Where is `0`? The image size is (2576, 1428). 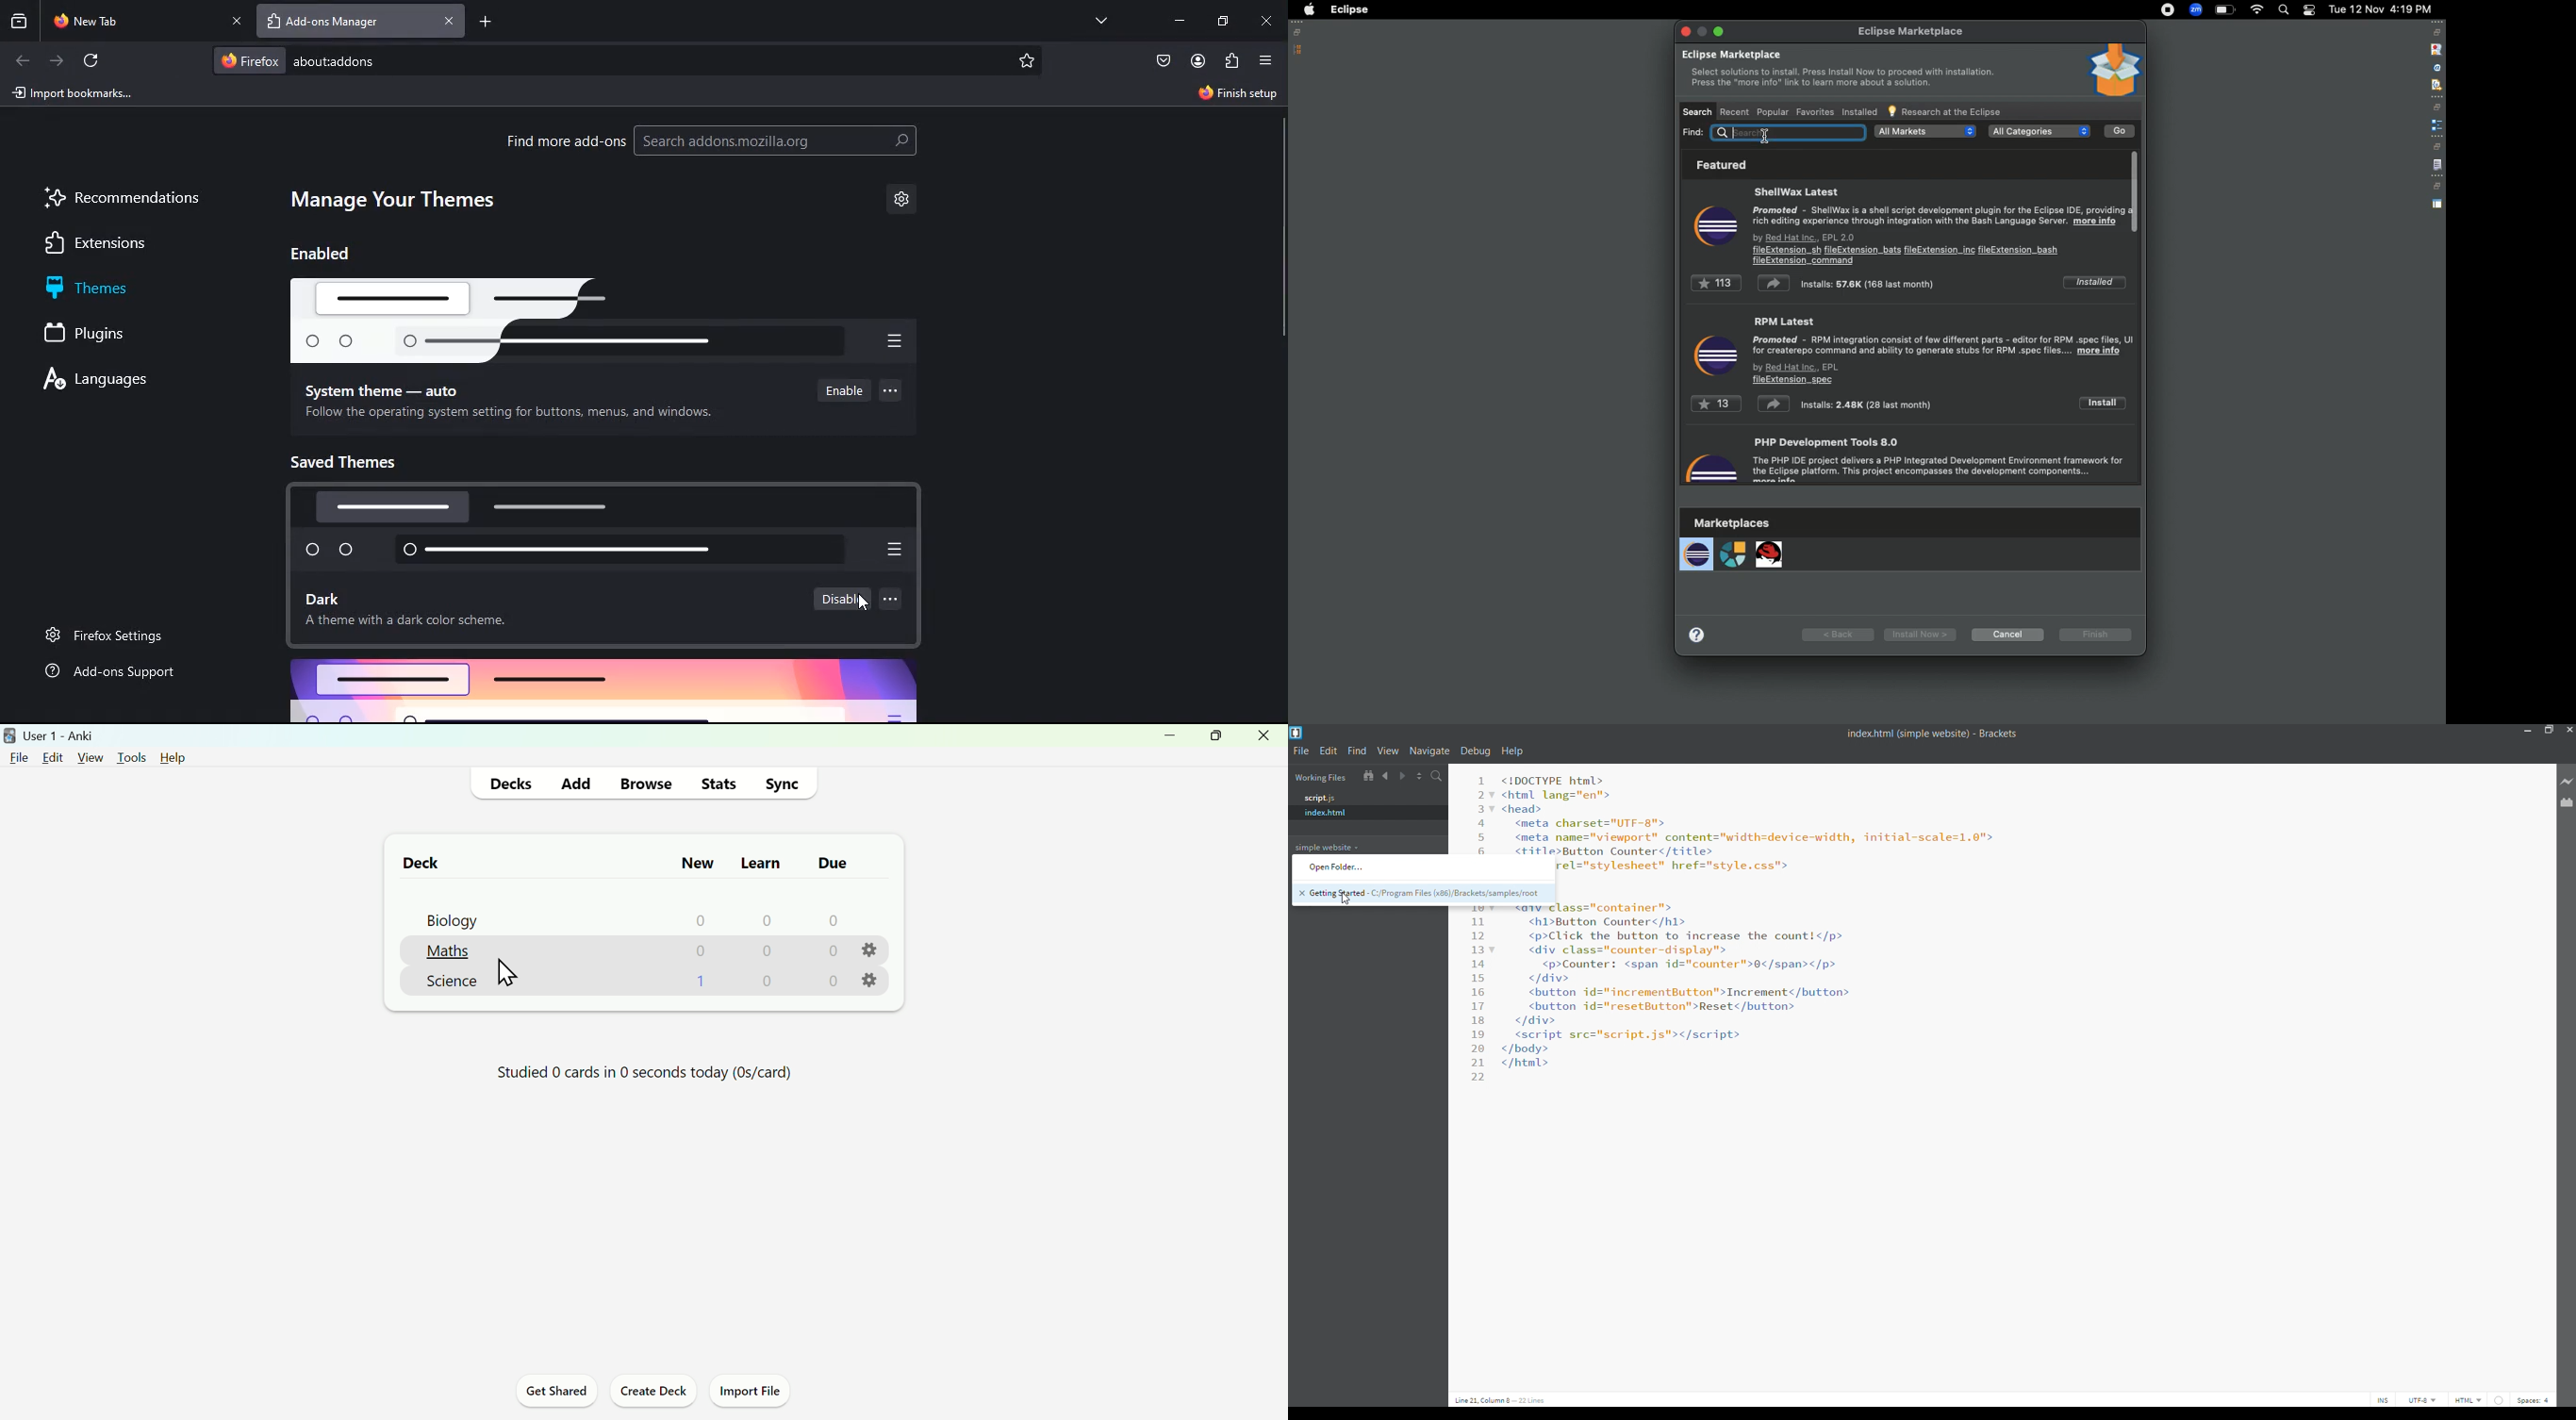
0 is located at coordinates (766, 919).